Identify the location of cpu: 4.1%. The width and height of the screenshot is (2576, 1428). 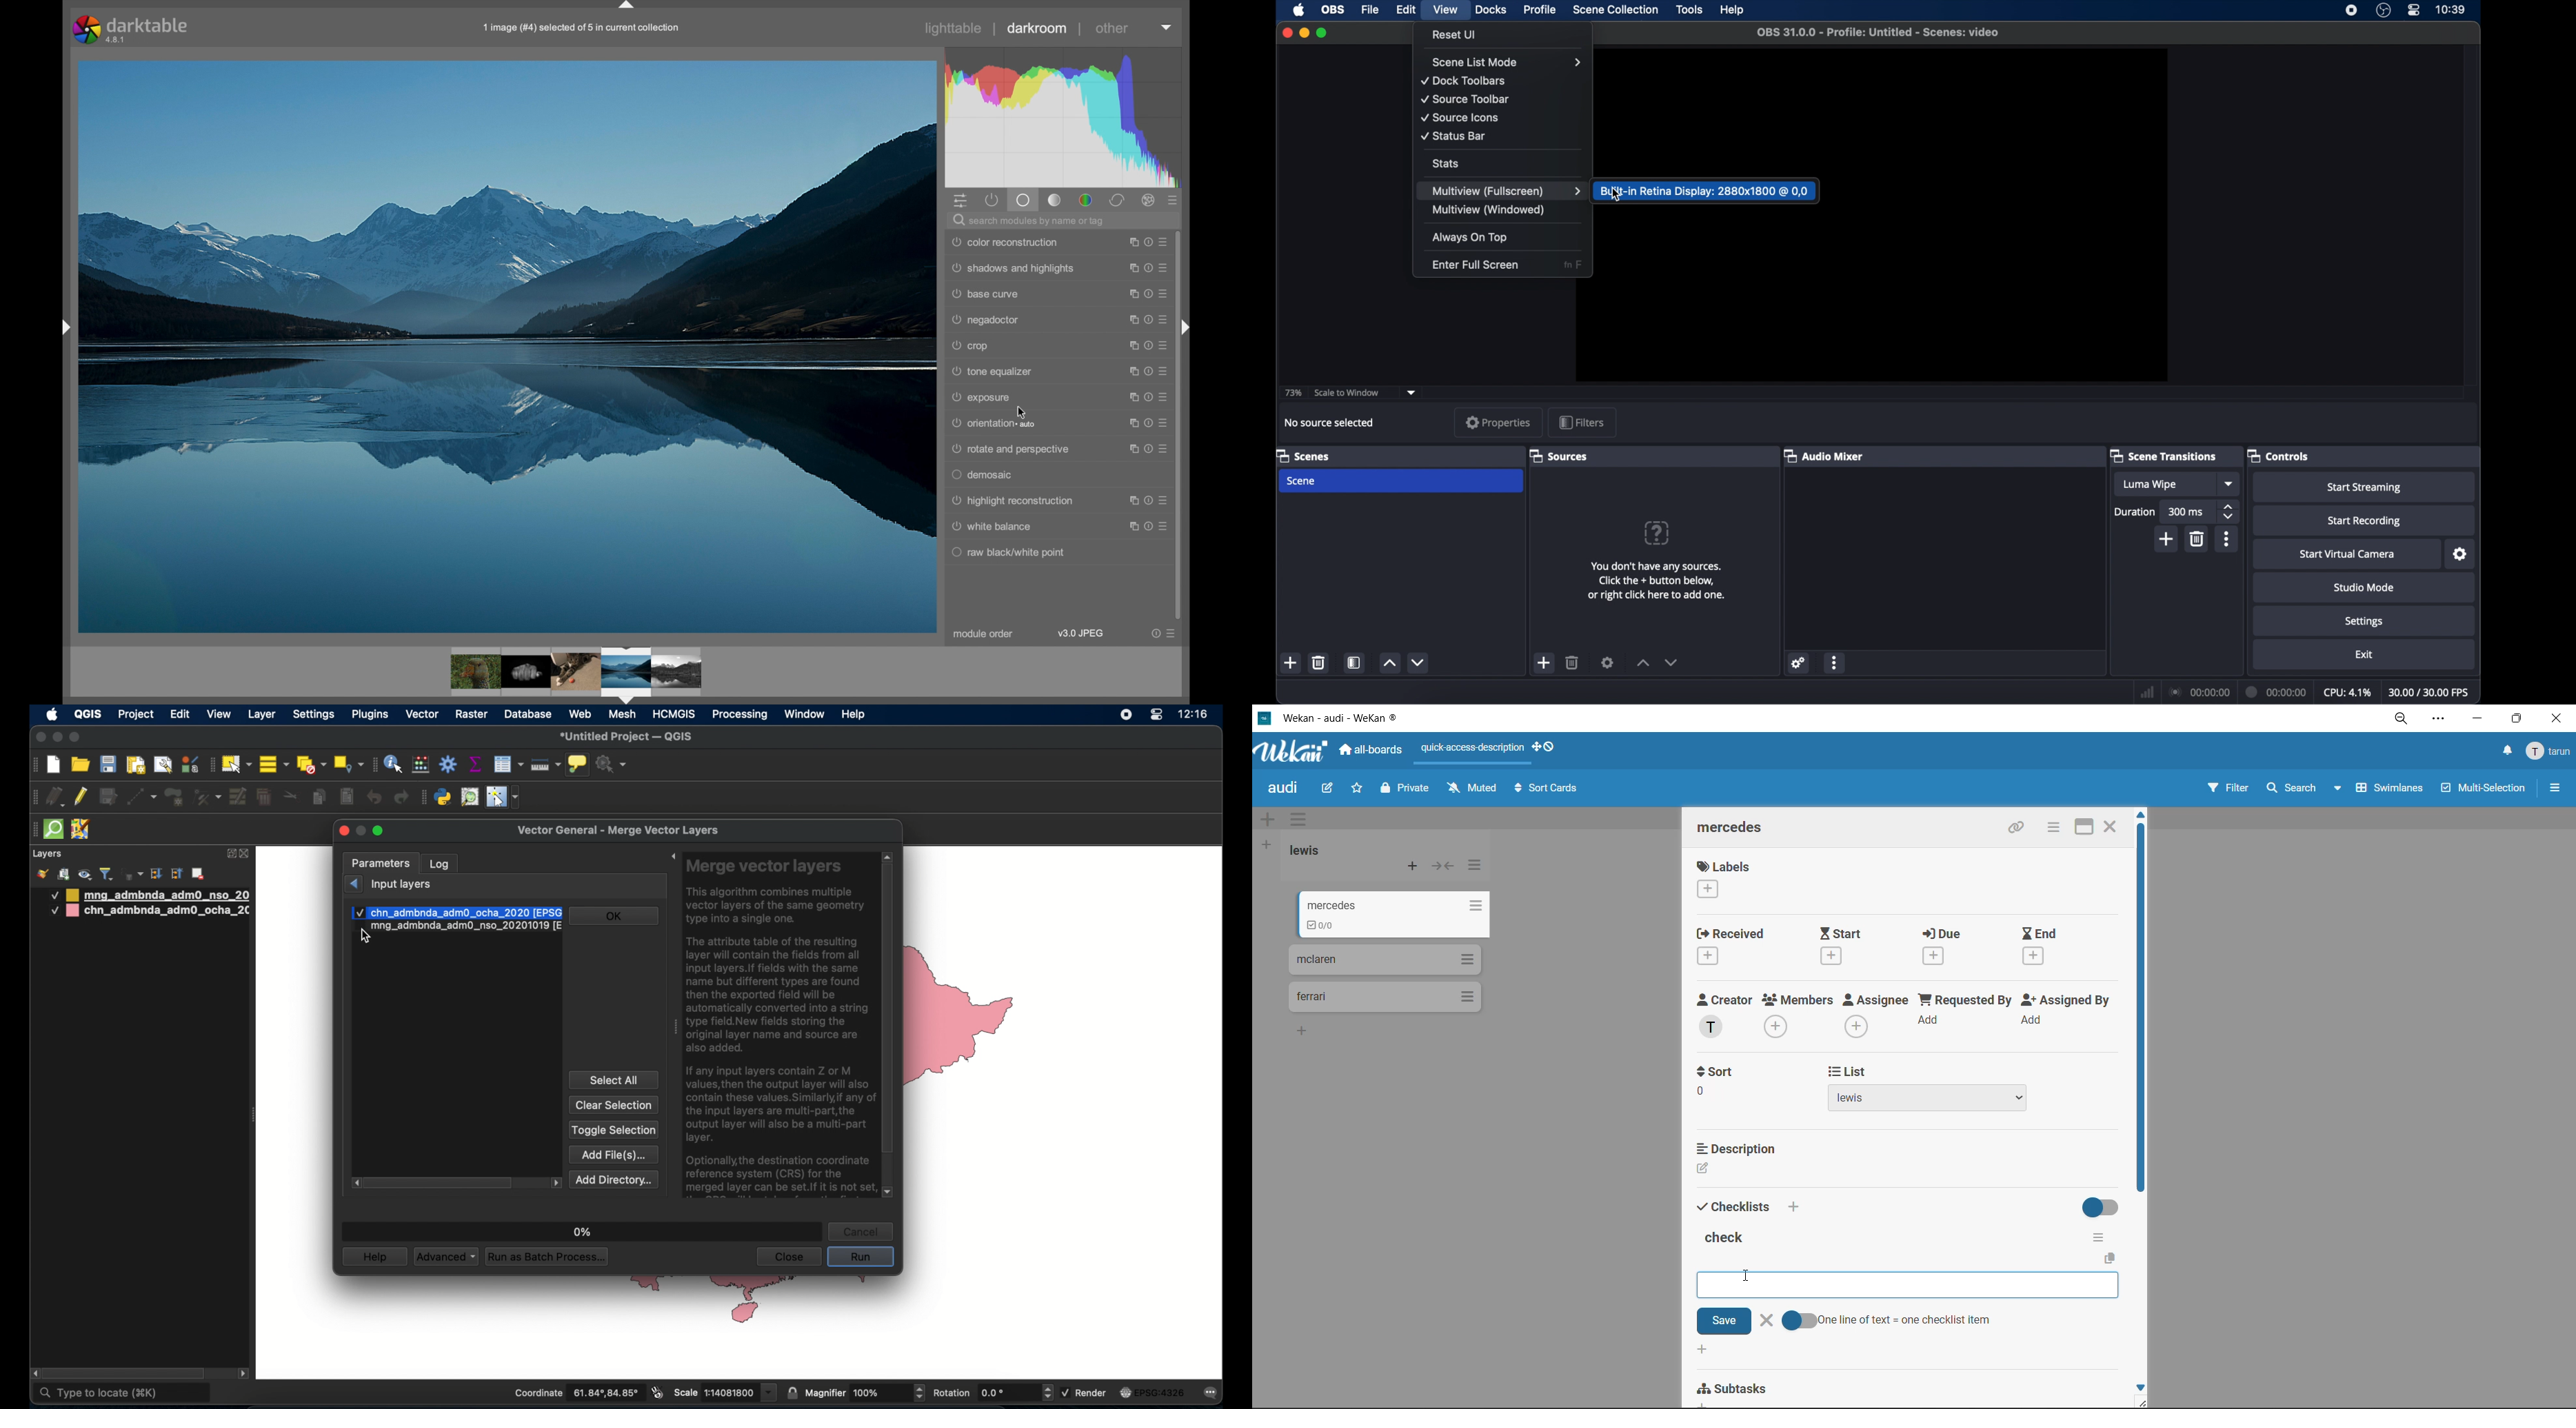
(2347, 693).